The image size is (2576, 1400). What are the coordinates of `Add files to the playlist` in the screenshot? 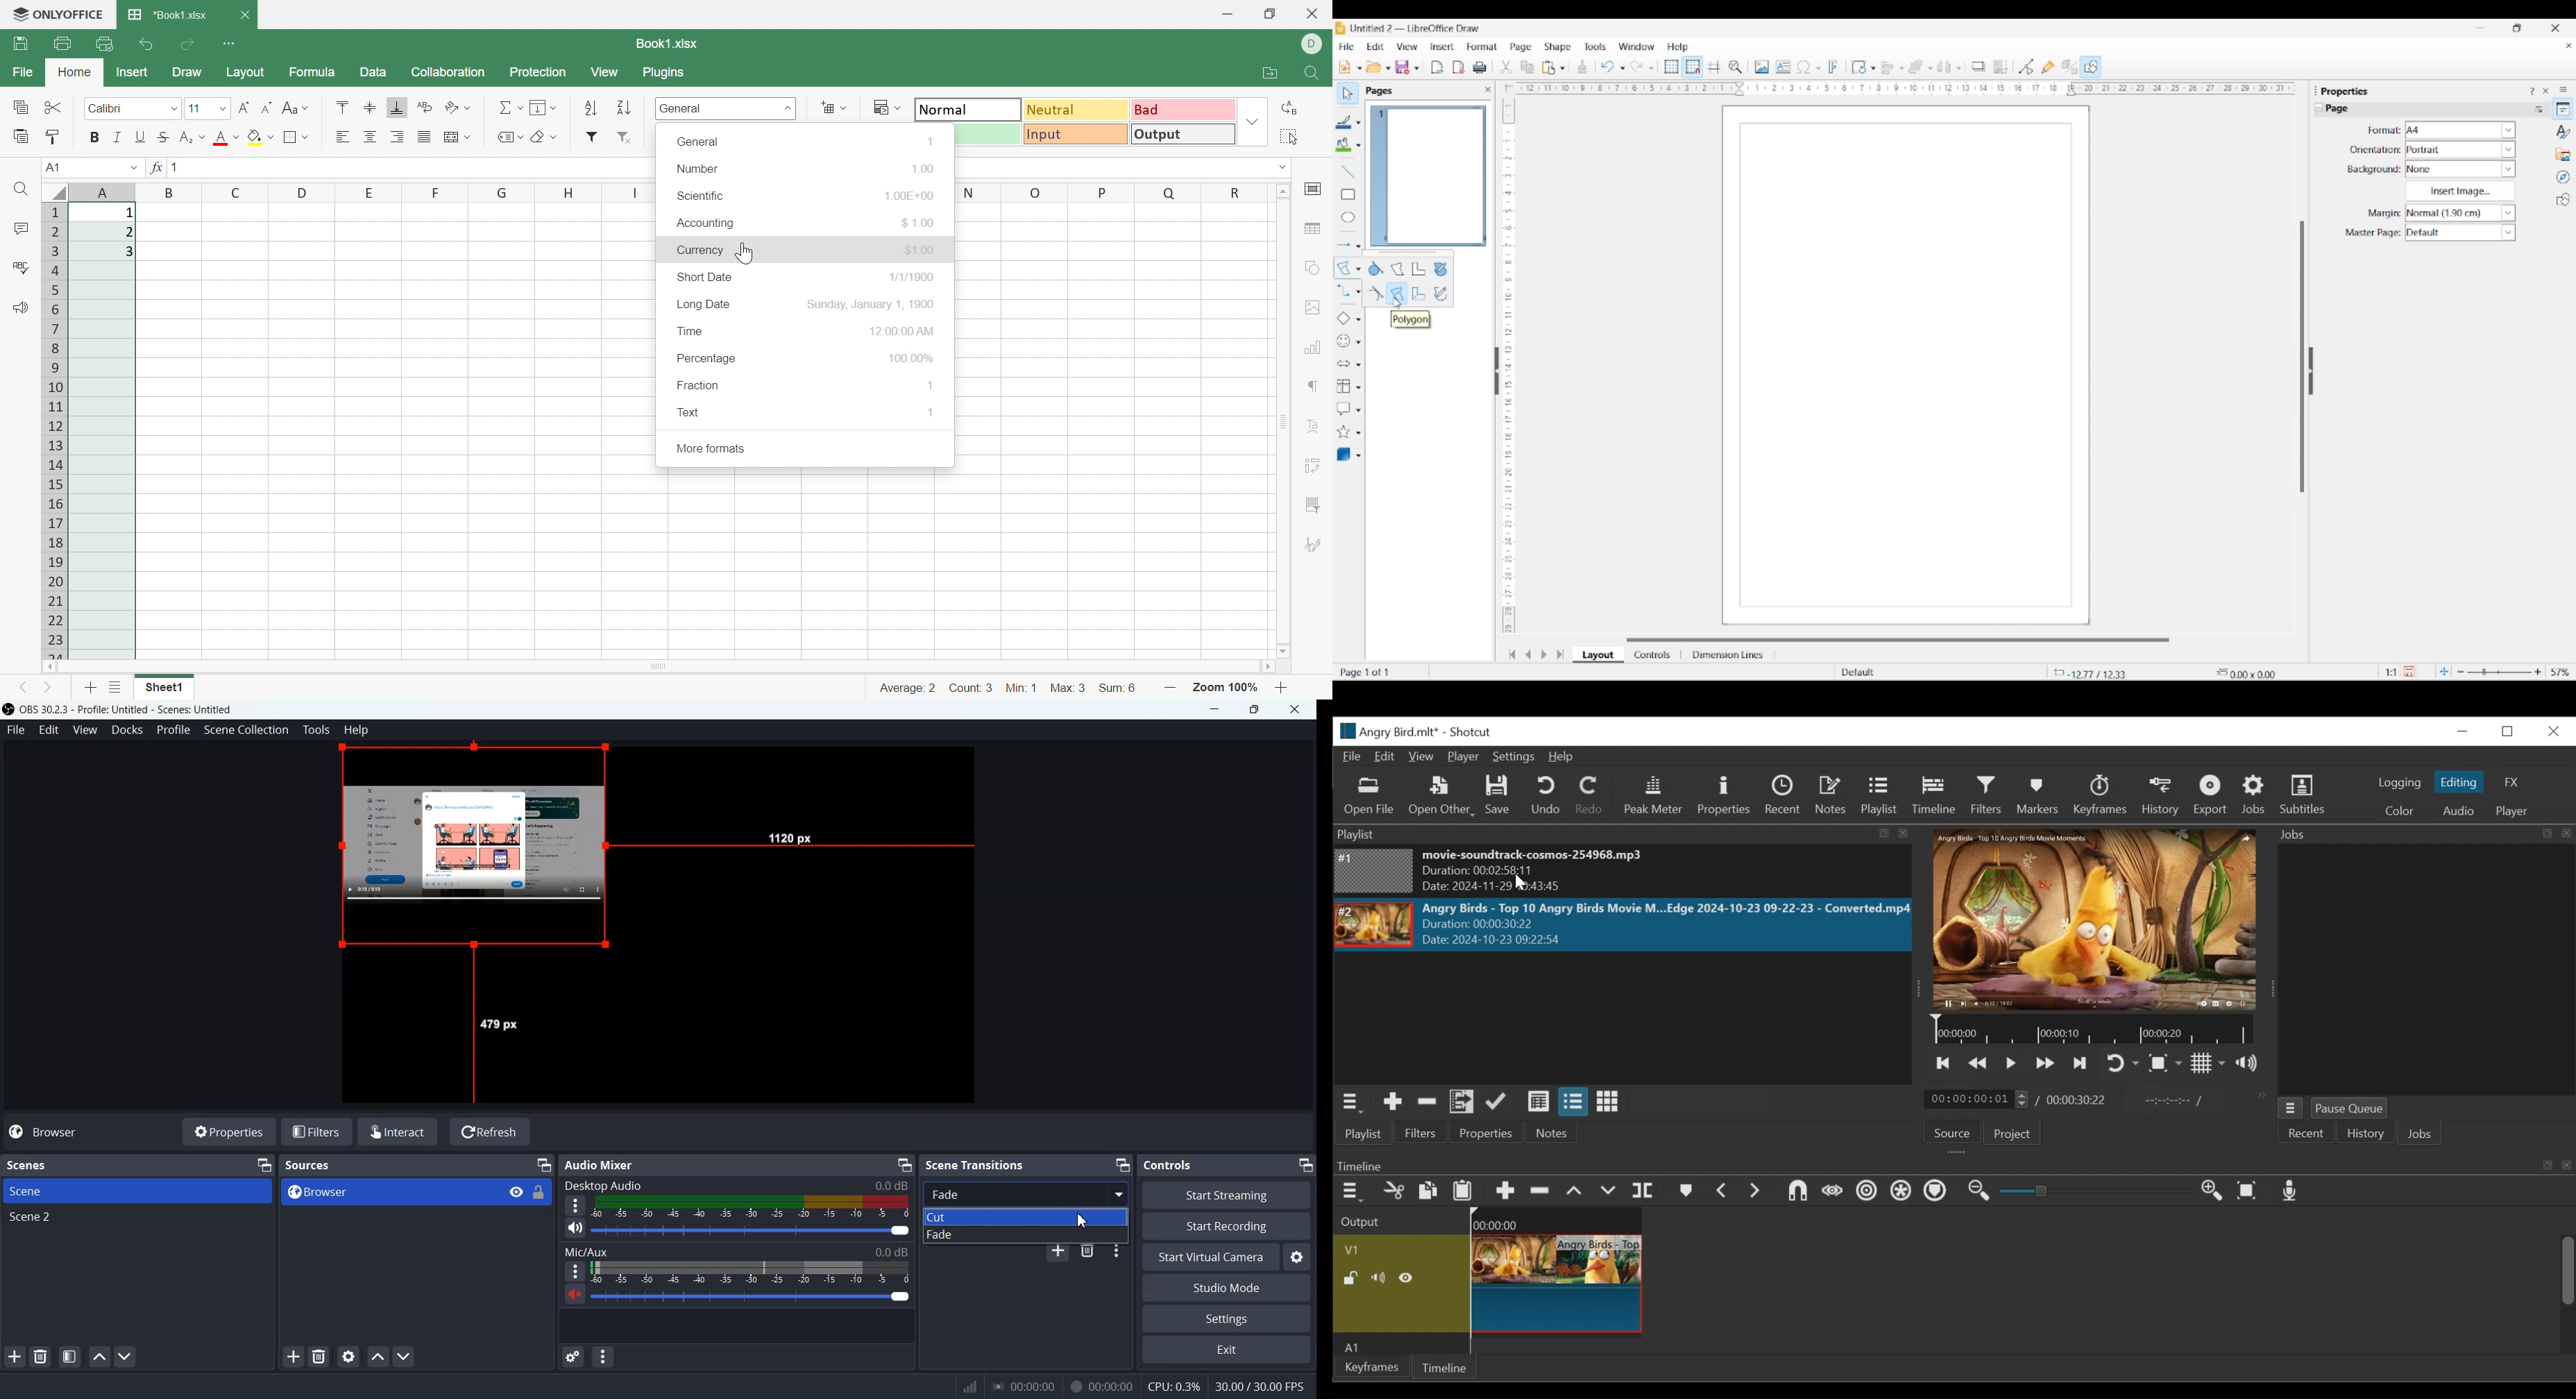 It's located at (1463, 1102).